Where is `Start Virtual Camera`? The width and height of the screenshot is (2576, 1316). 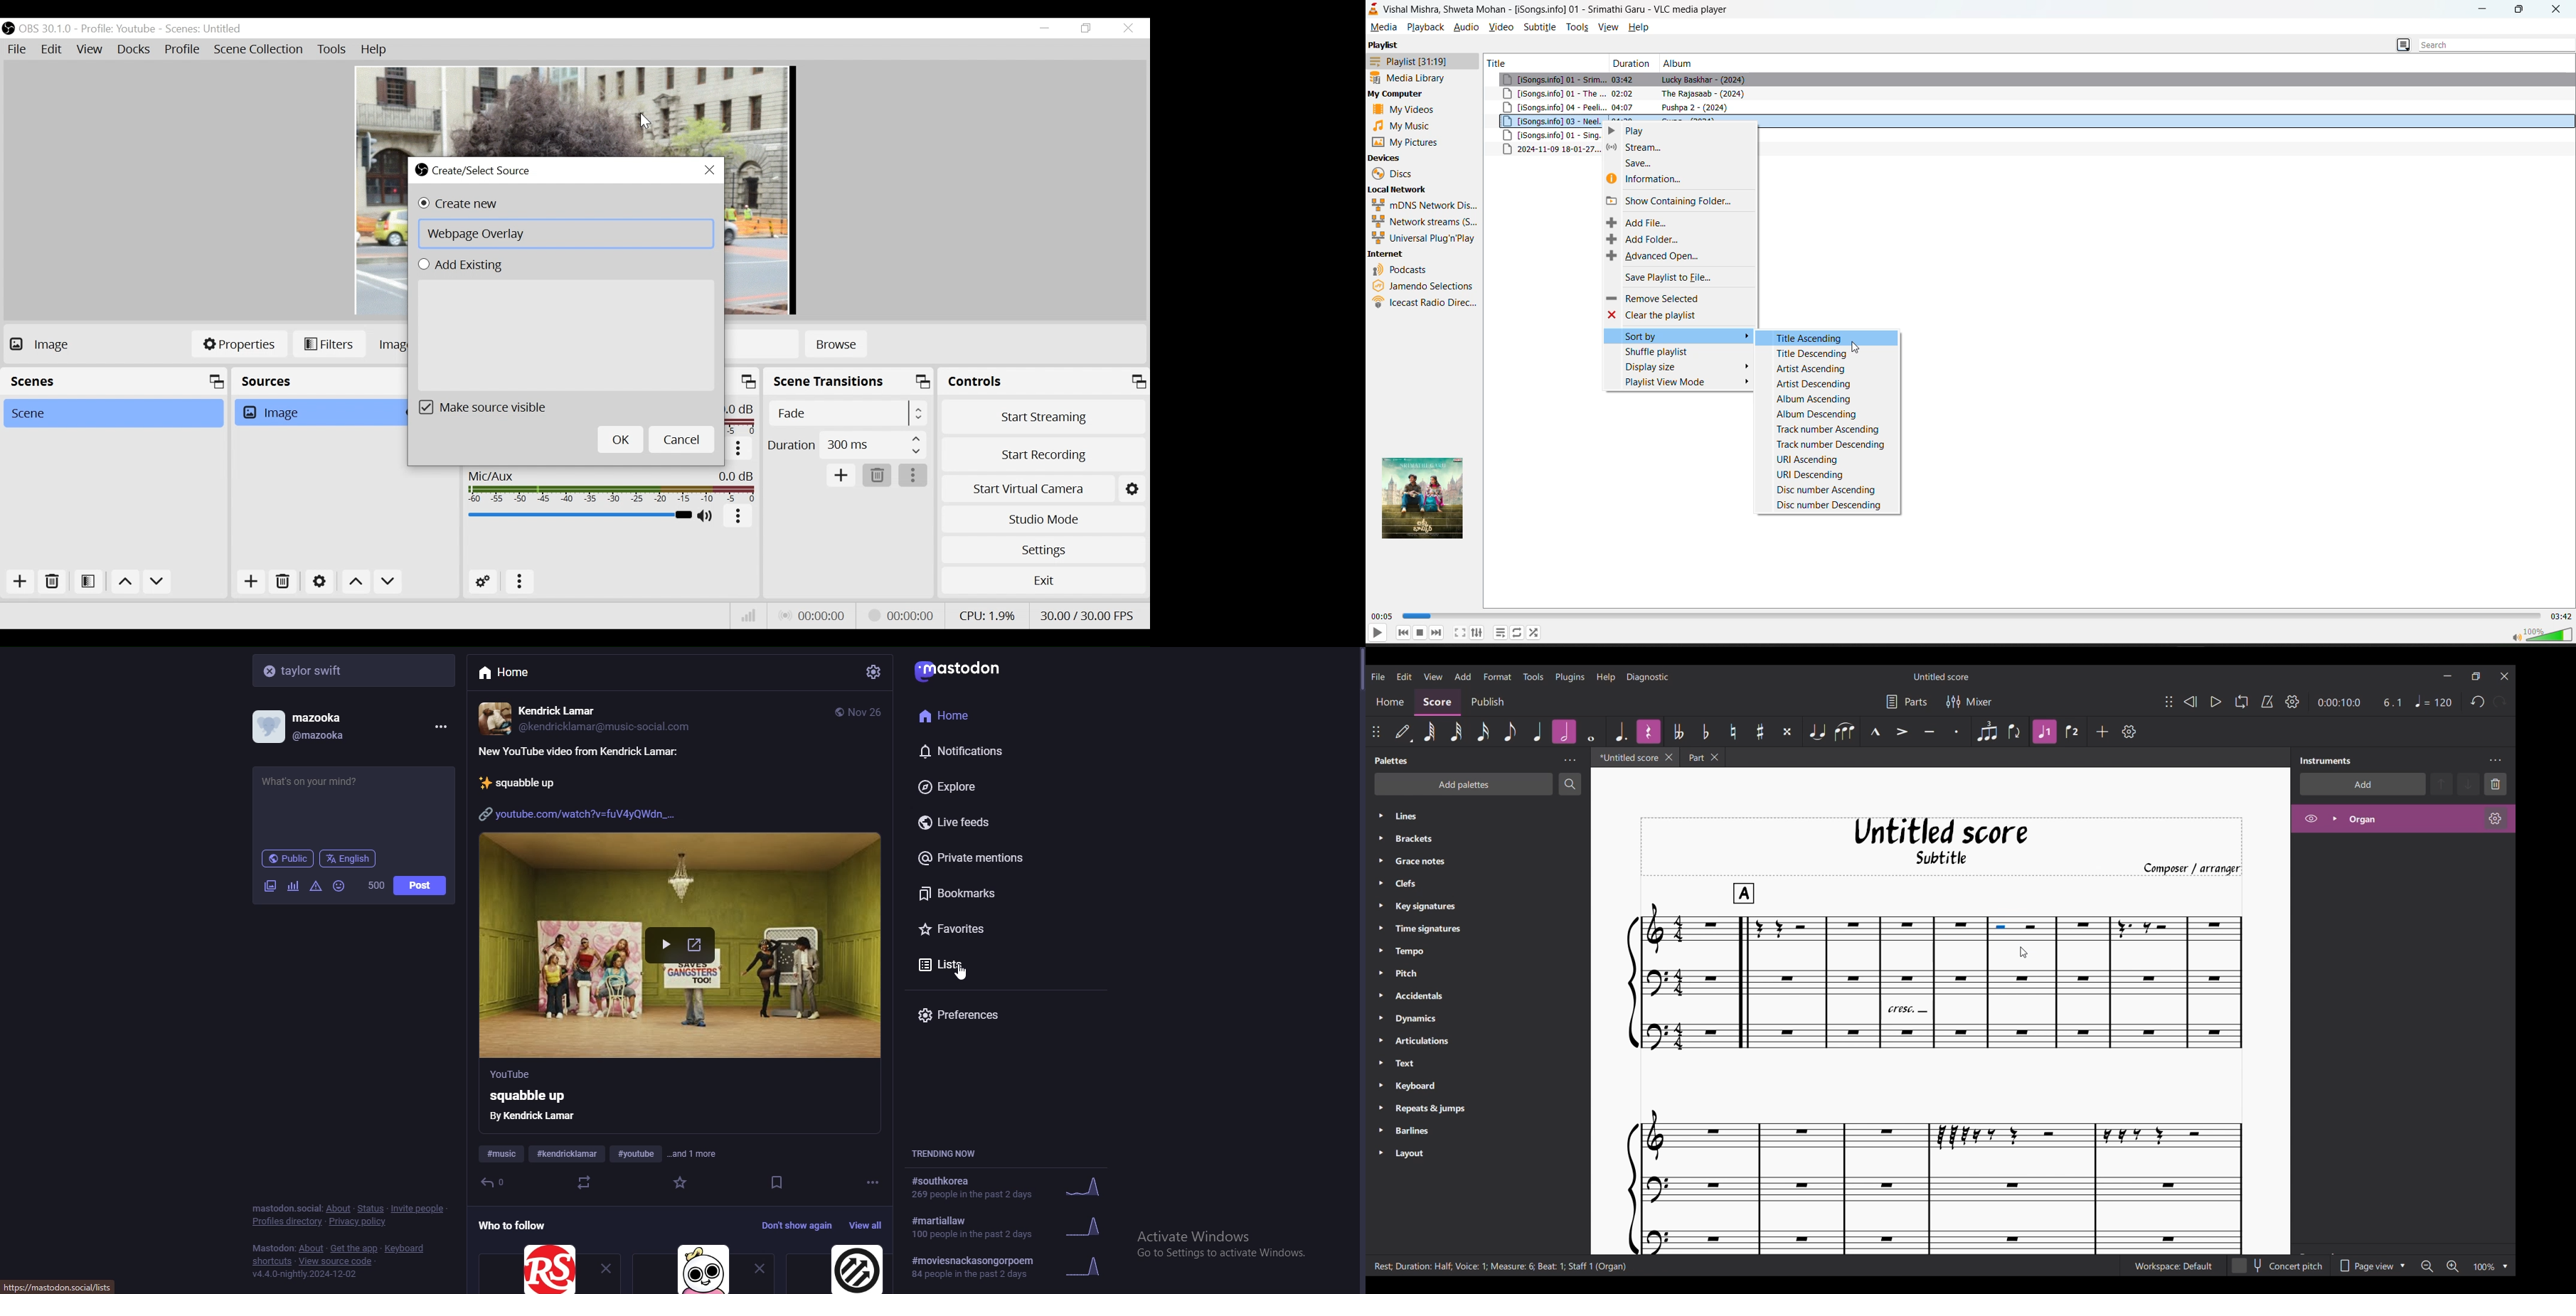
Start Virtual Camera is located at coordinates (1027, 489).